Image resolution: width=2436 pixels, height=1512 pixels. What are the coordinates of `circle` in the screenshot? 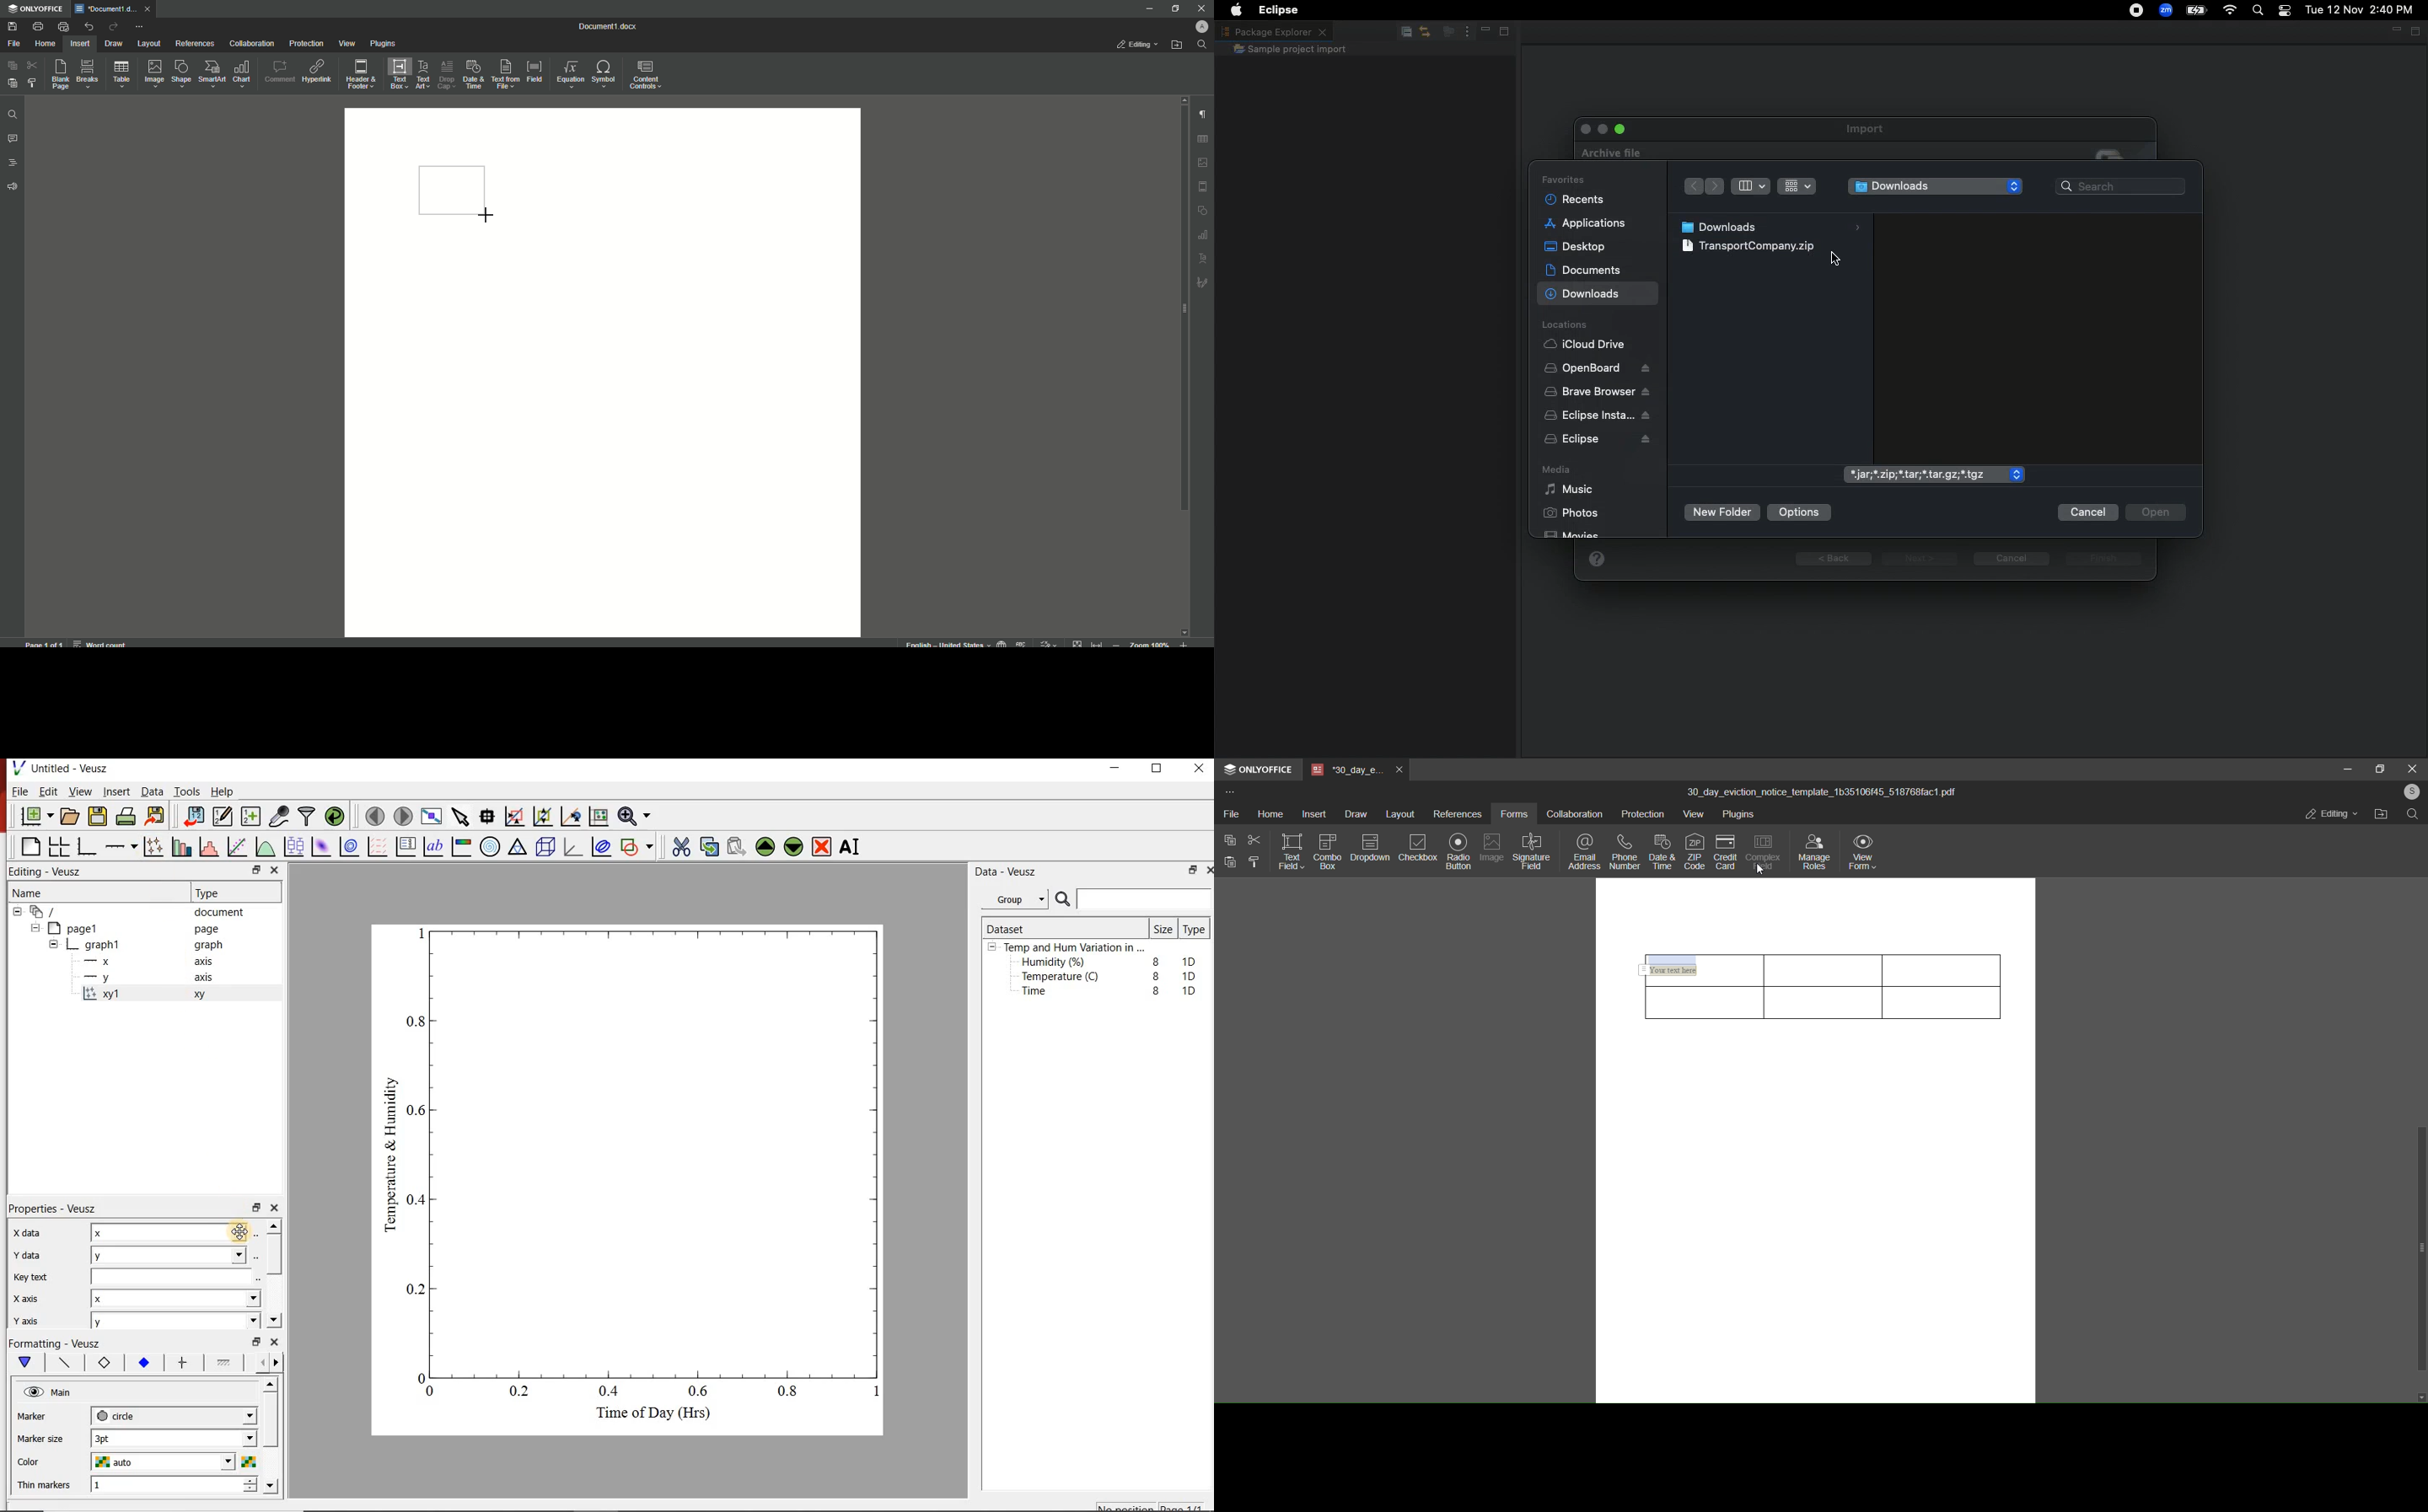 It's located at (118, 1416).